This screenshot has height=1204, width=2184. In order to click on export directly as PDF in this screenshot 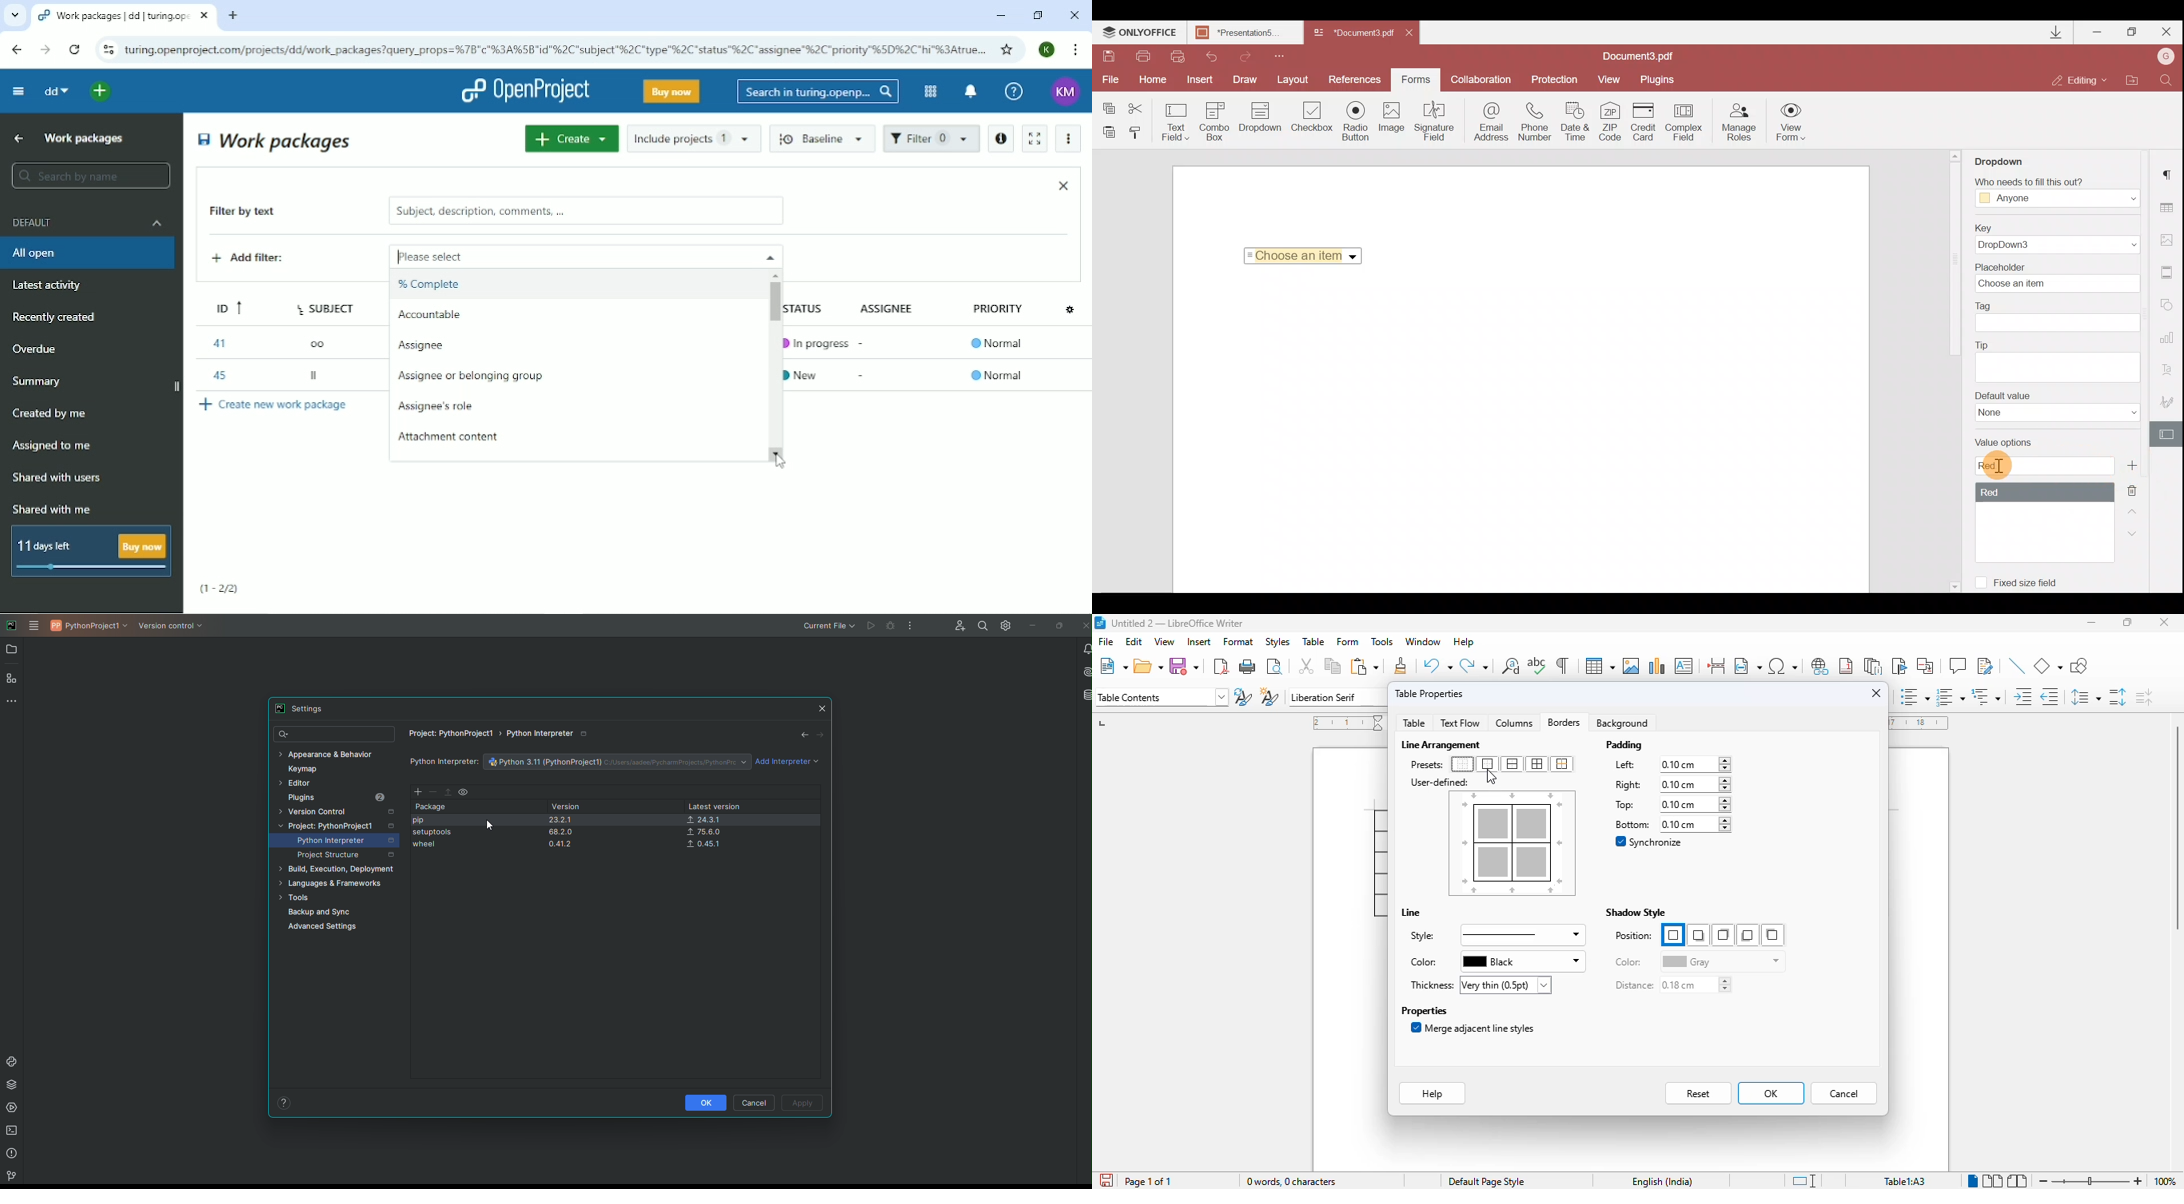, I will do `click(1221, 667)`.